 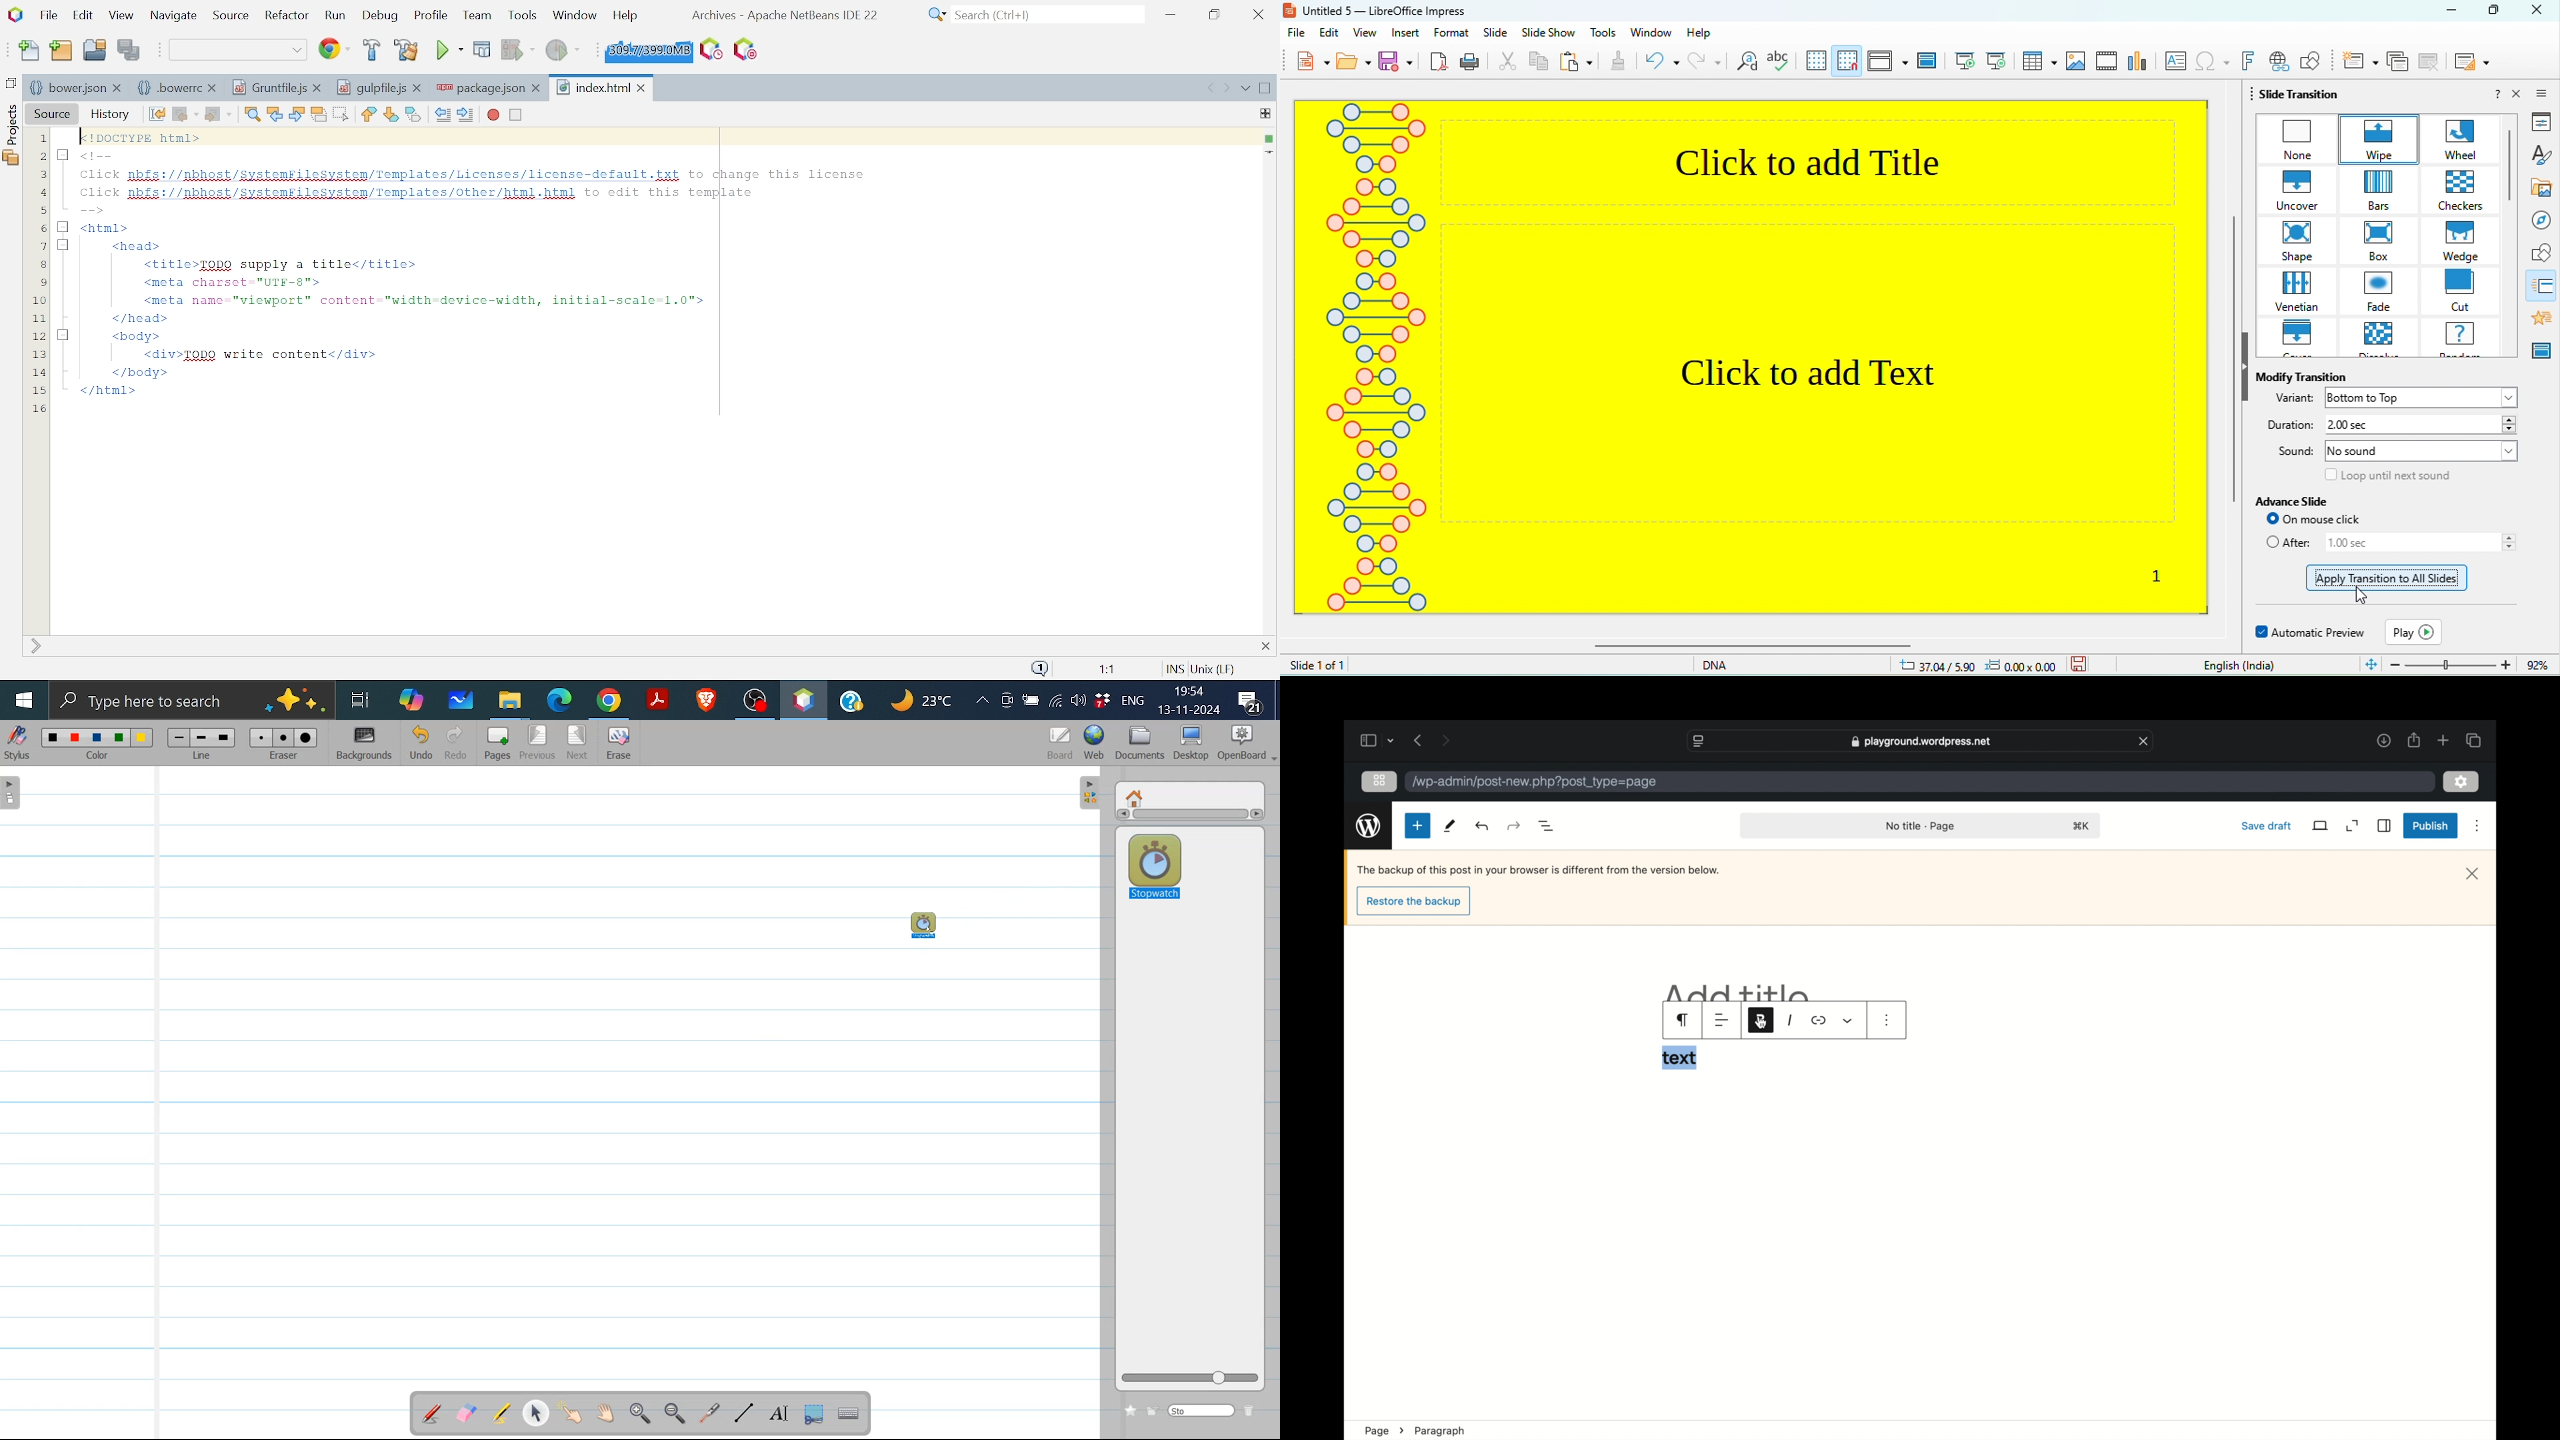 What do you see at coordinates (1545, 825) in the screenshot?
I see `document overview` at bounding box center [1545, 825].